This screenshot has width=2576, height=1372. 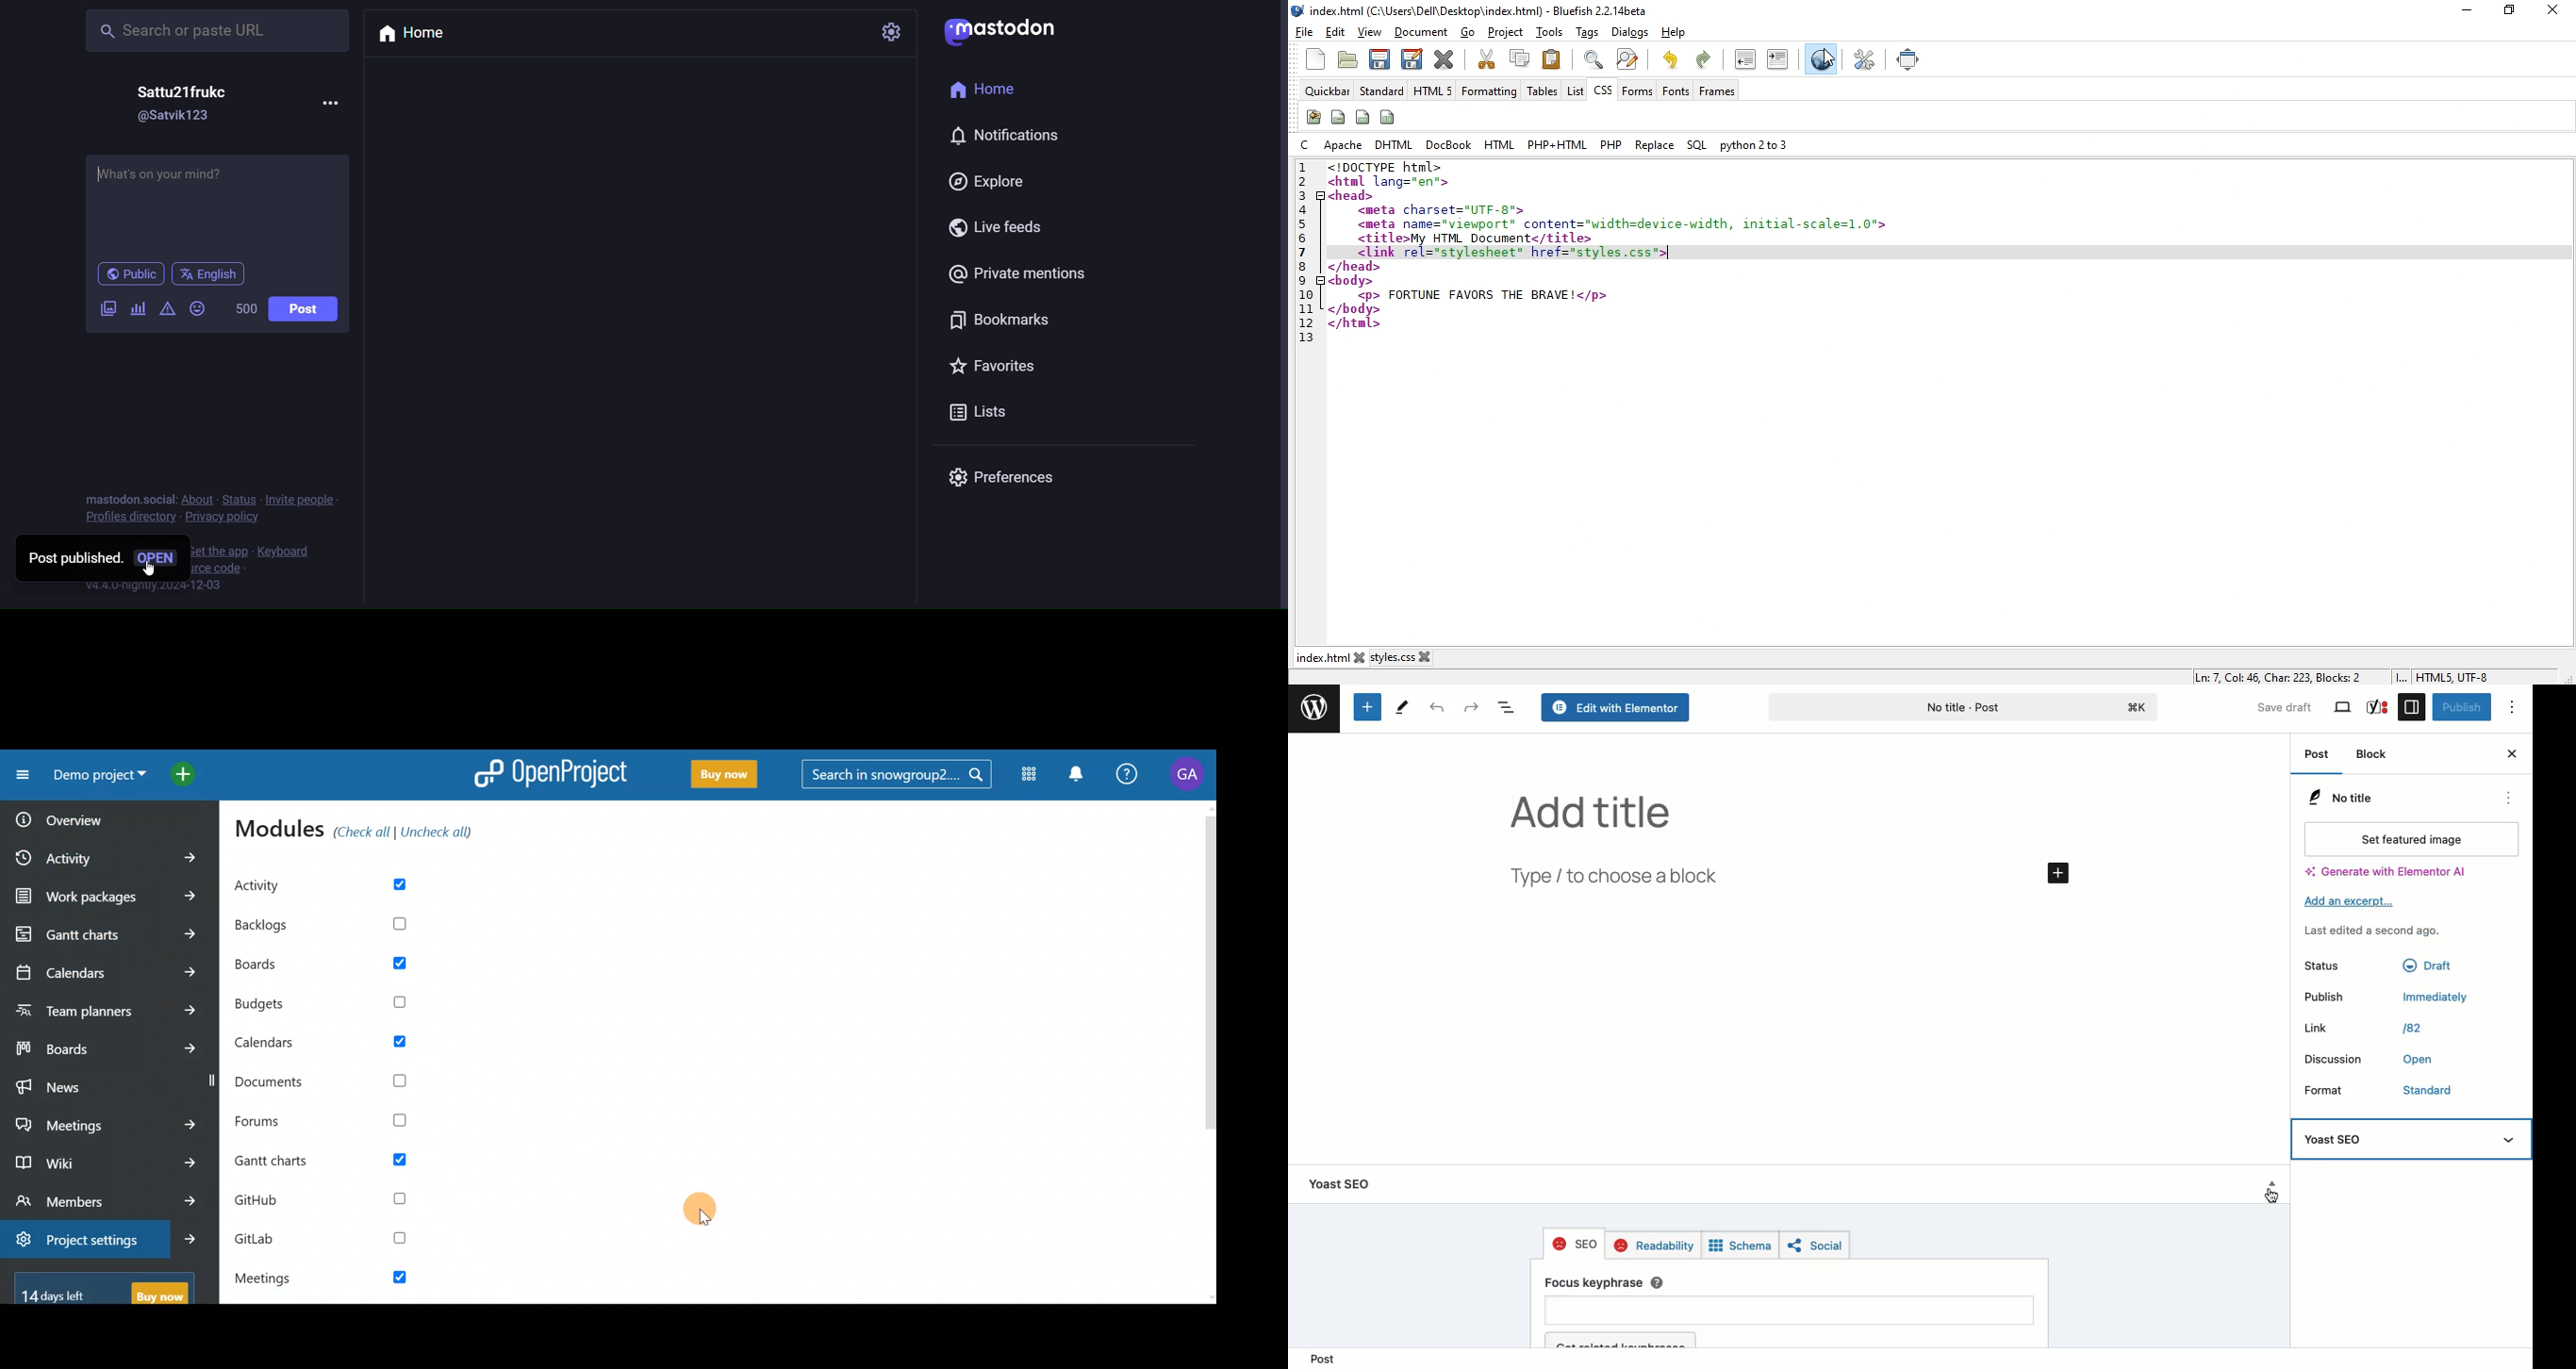 I want to click on Actions, so click(x=2505, y=798).